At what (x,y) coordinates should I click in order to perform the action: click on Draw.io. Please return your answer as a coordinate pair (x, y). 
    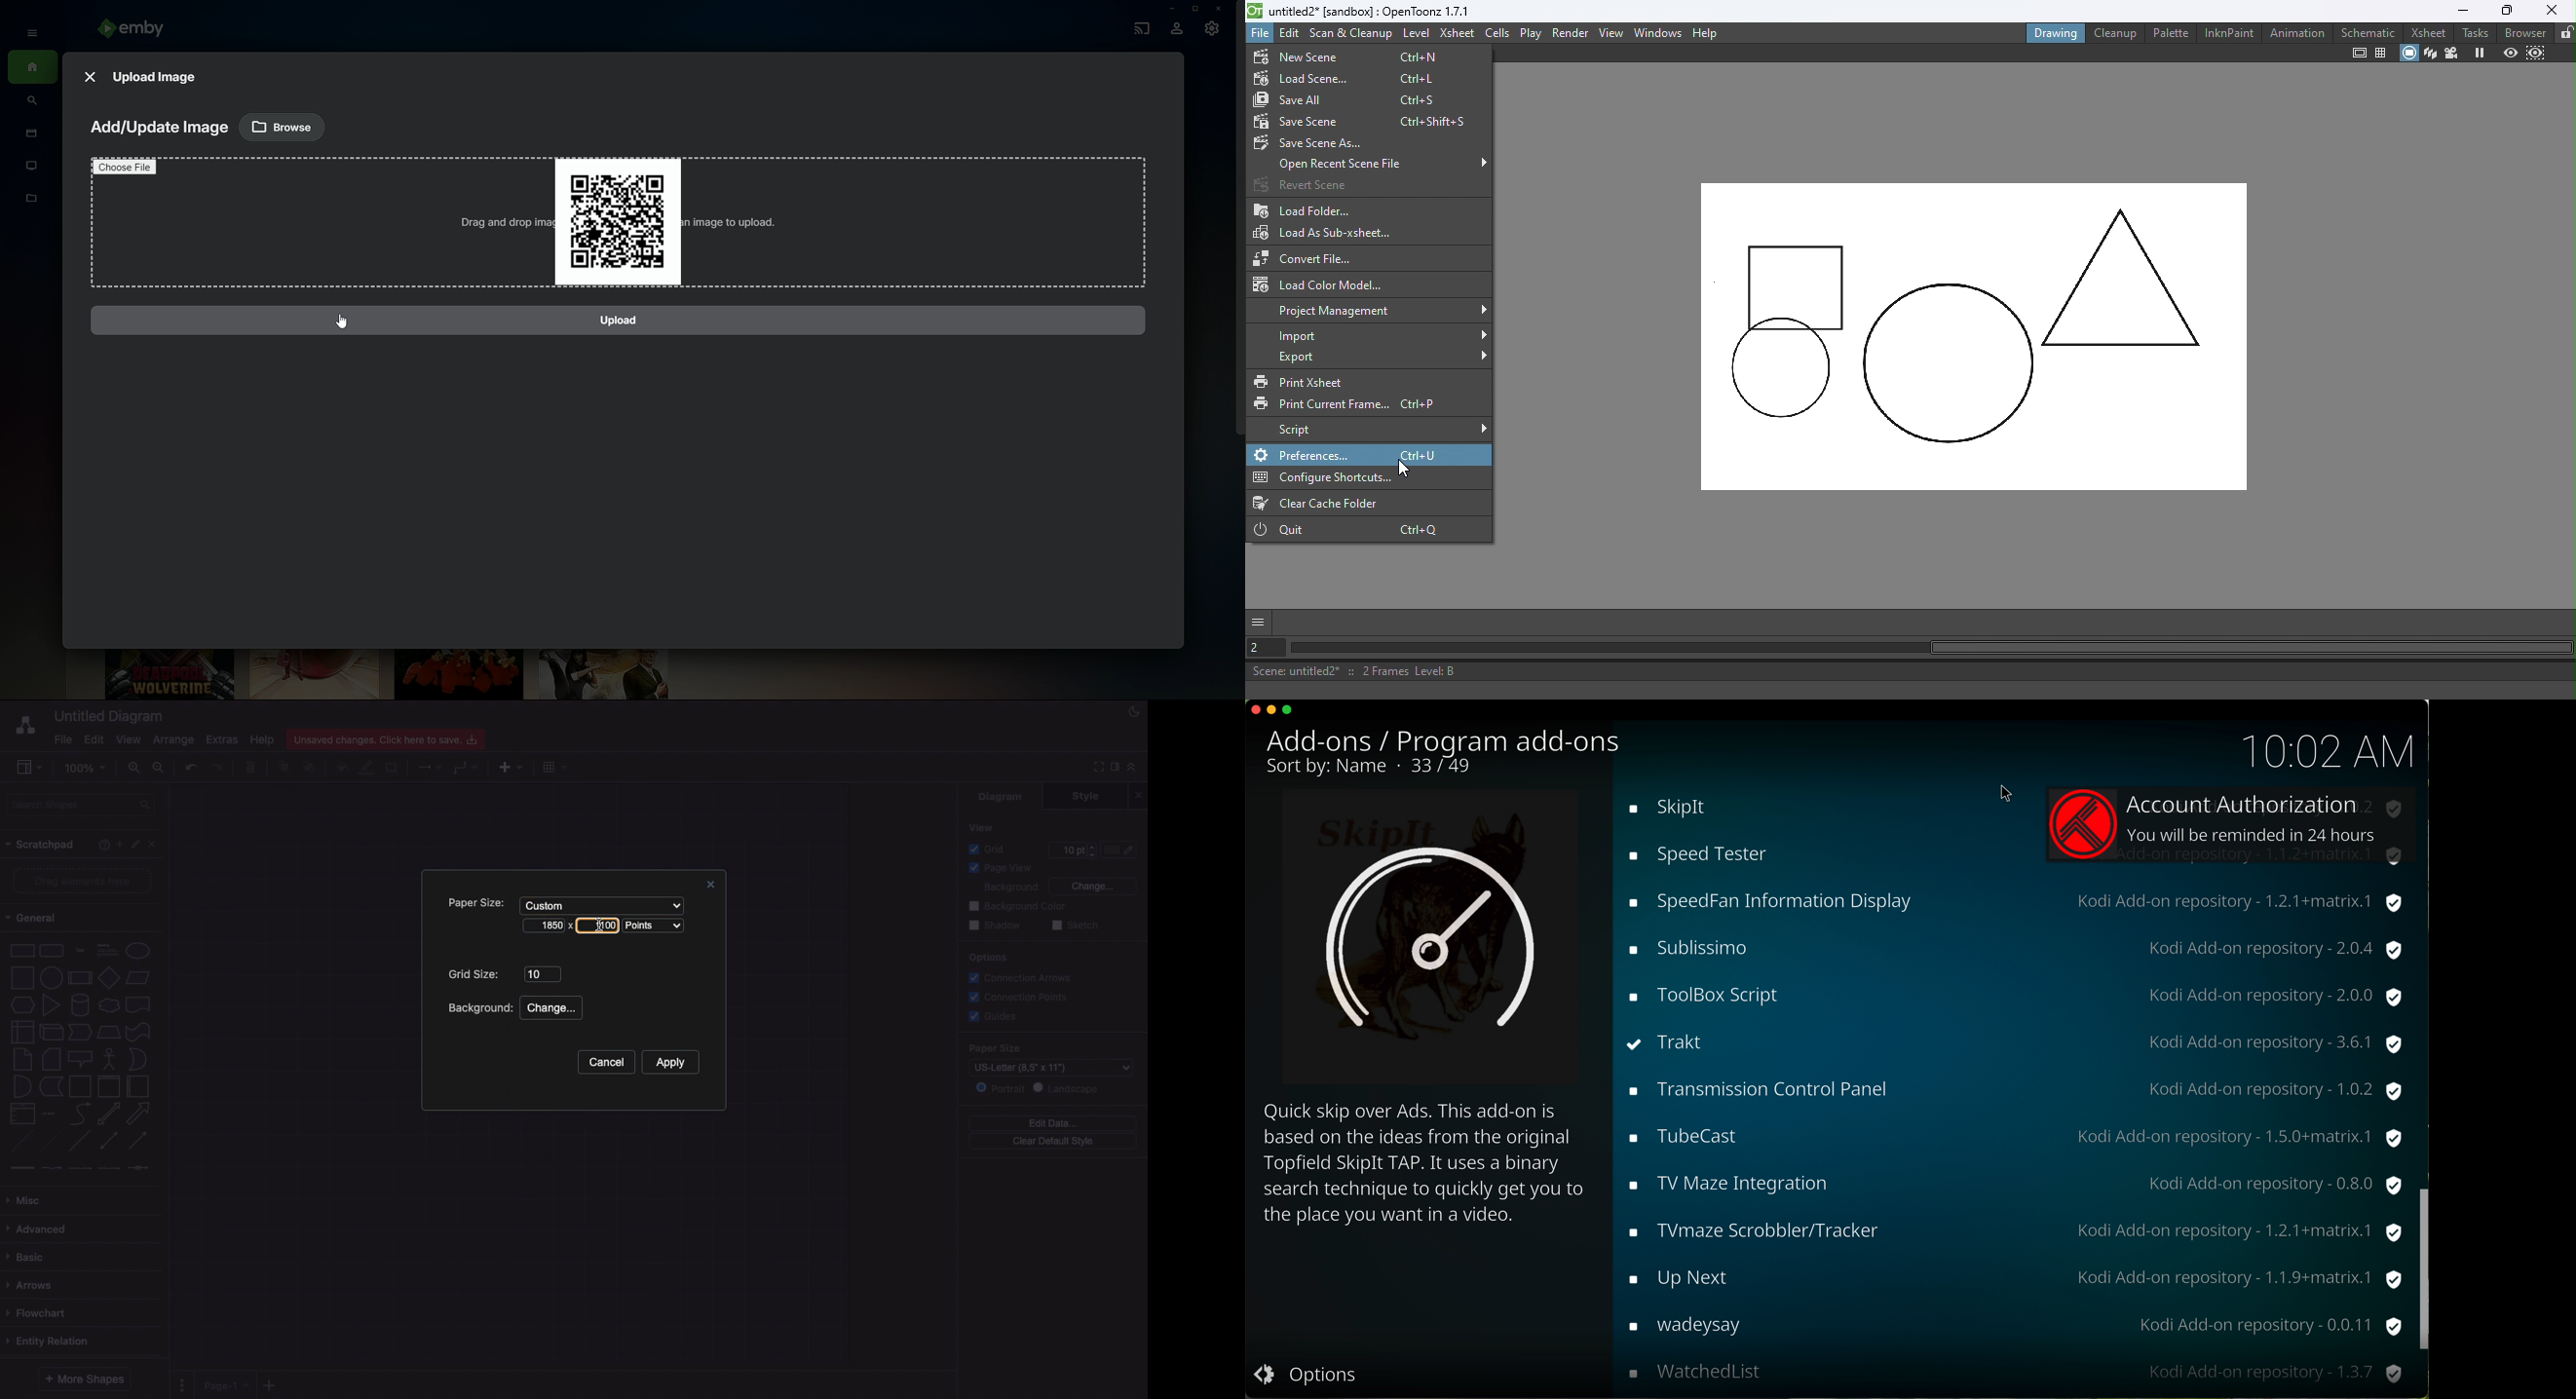
    Looking at the image, I should click on (22, 725).